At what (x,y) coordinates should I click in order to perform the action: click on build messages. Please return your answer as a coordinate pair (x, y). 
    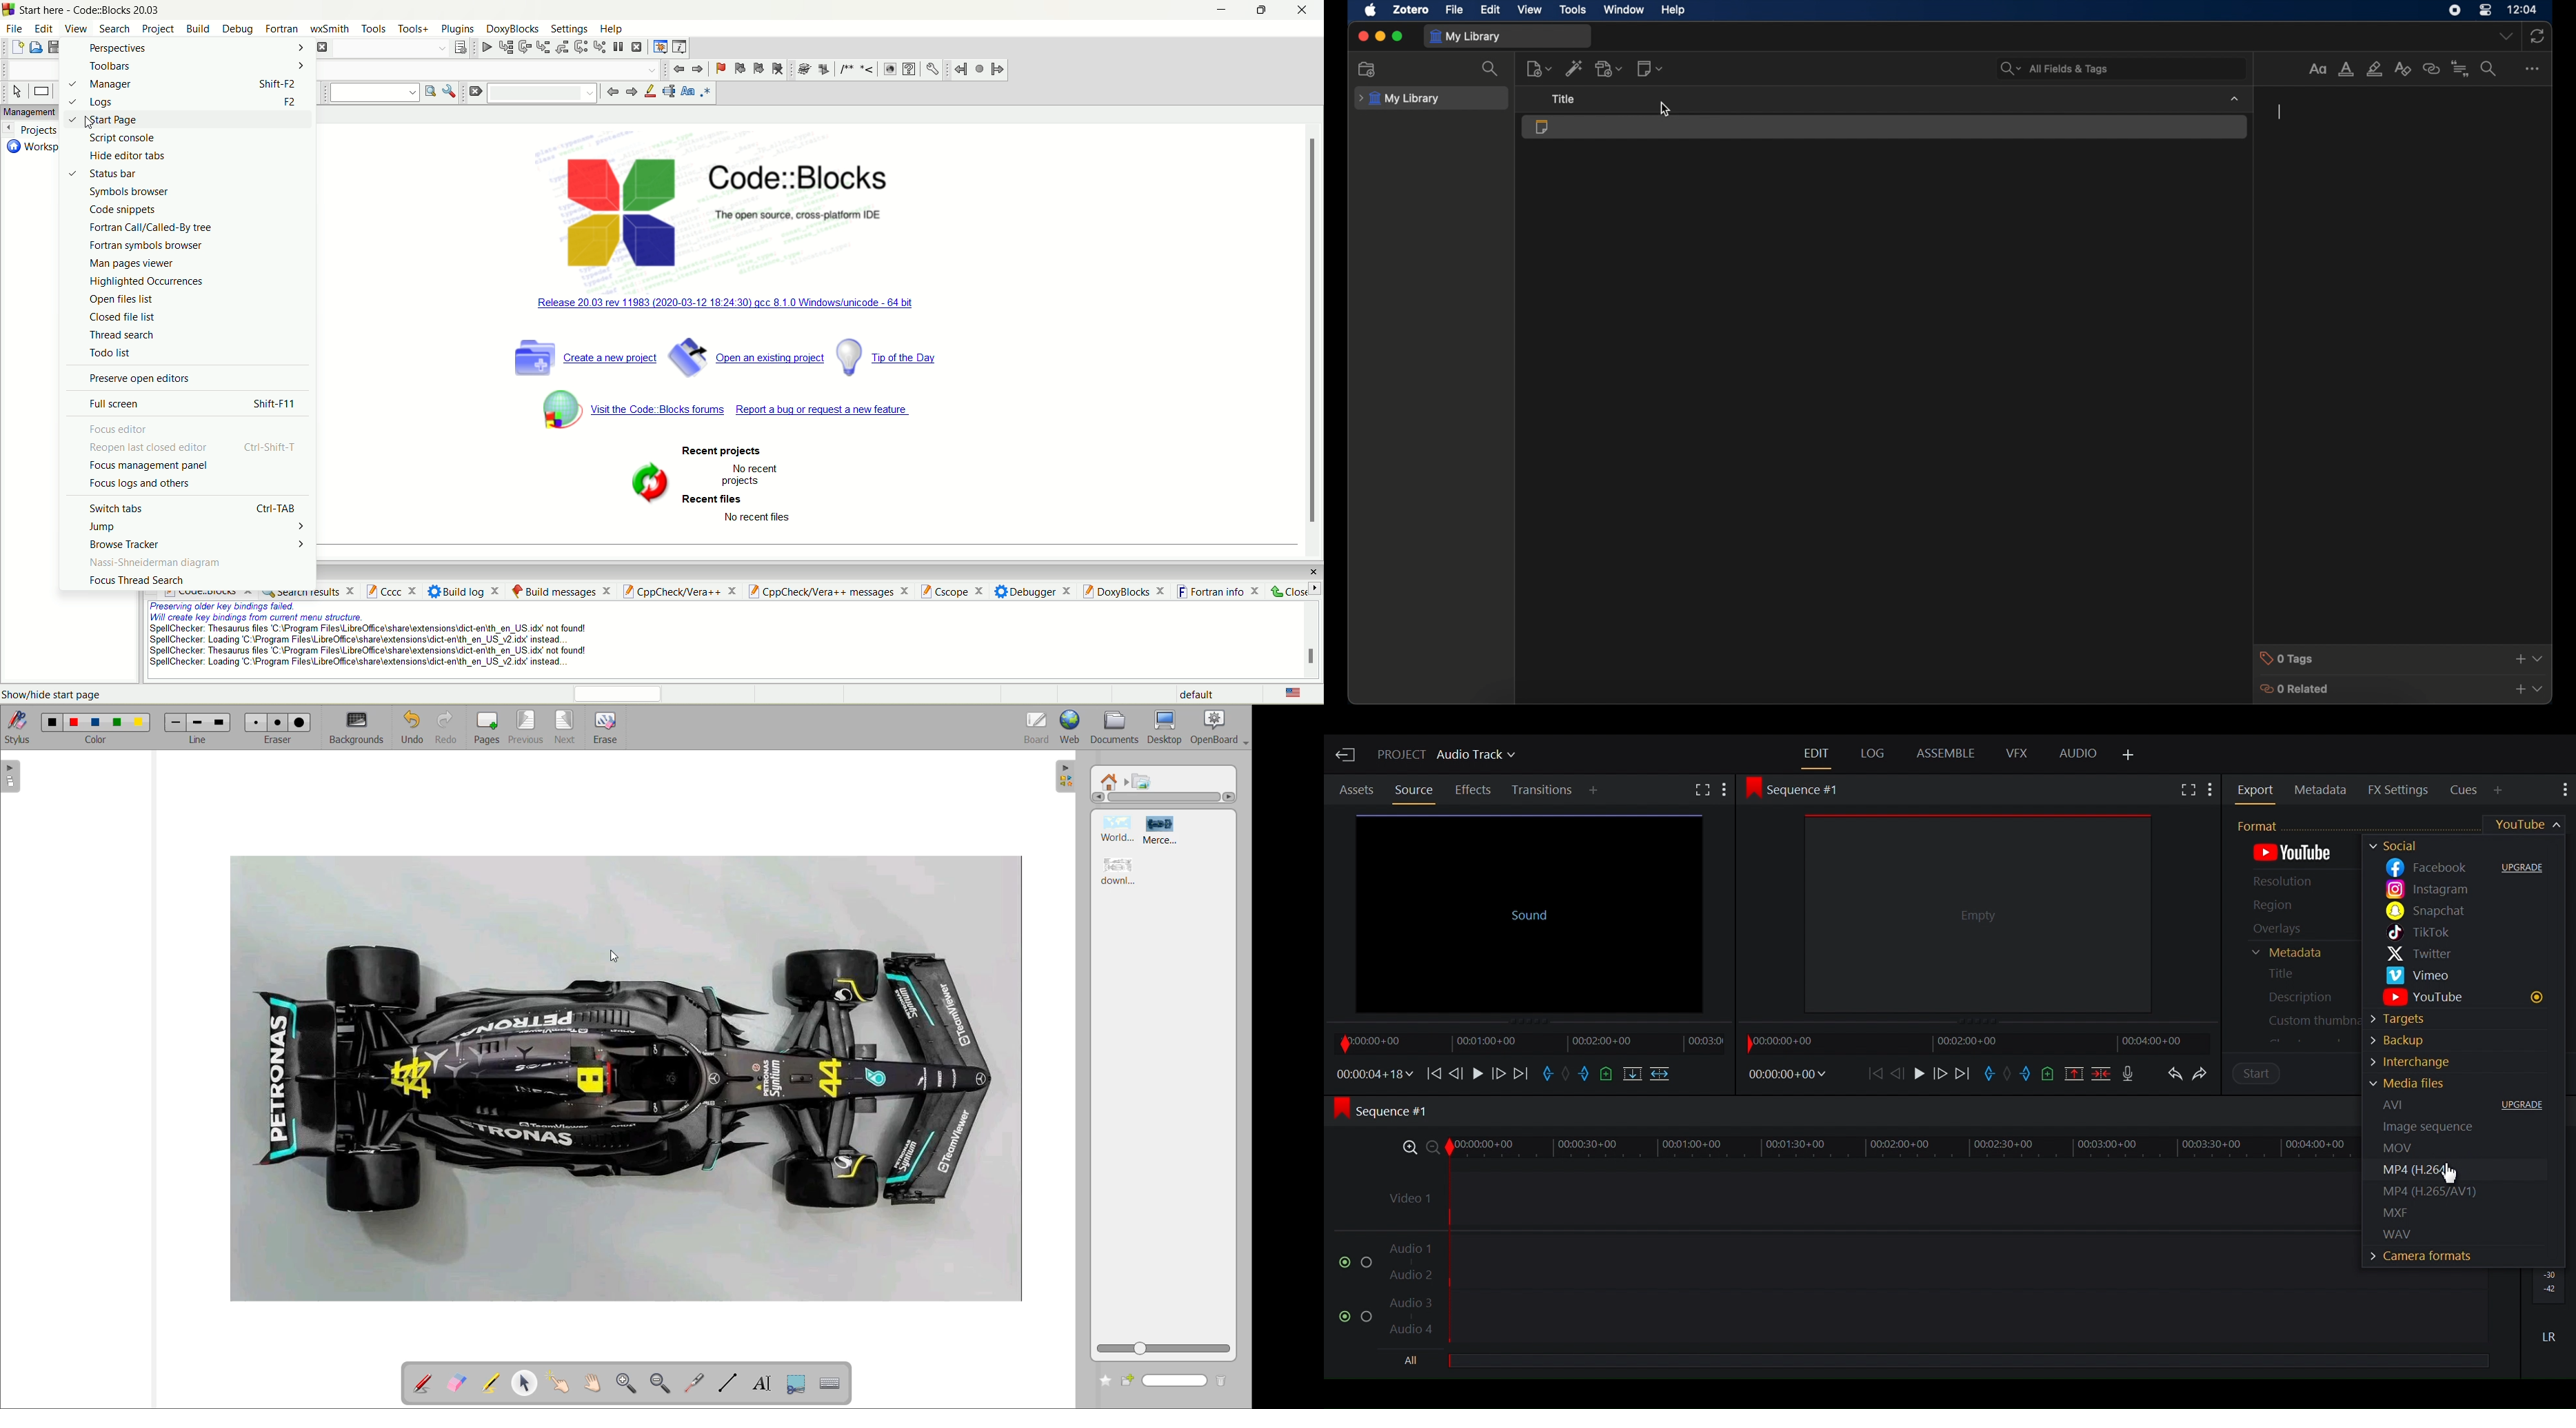
    Looking at the image, I should click on (559, 590).